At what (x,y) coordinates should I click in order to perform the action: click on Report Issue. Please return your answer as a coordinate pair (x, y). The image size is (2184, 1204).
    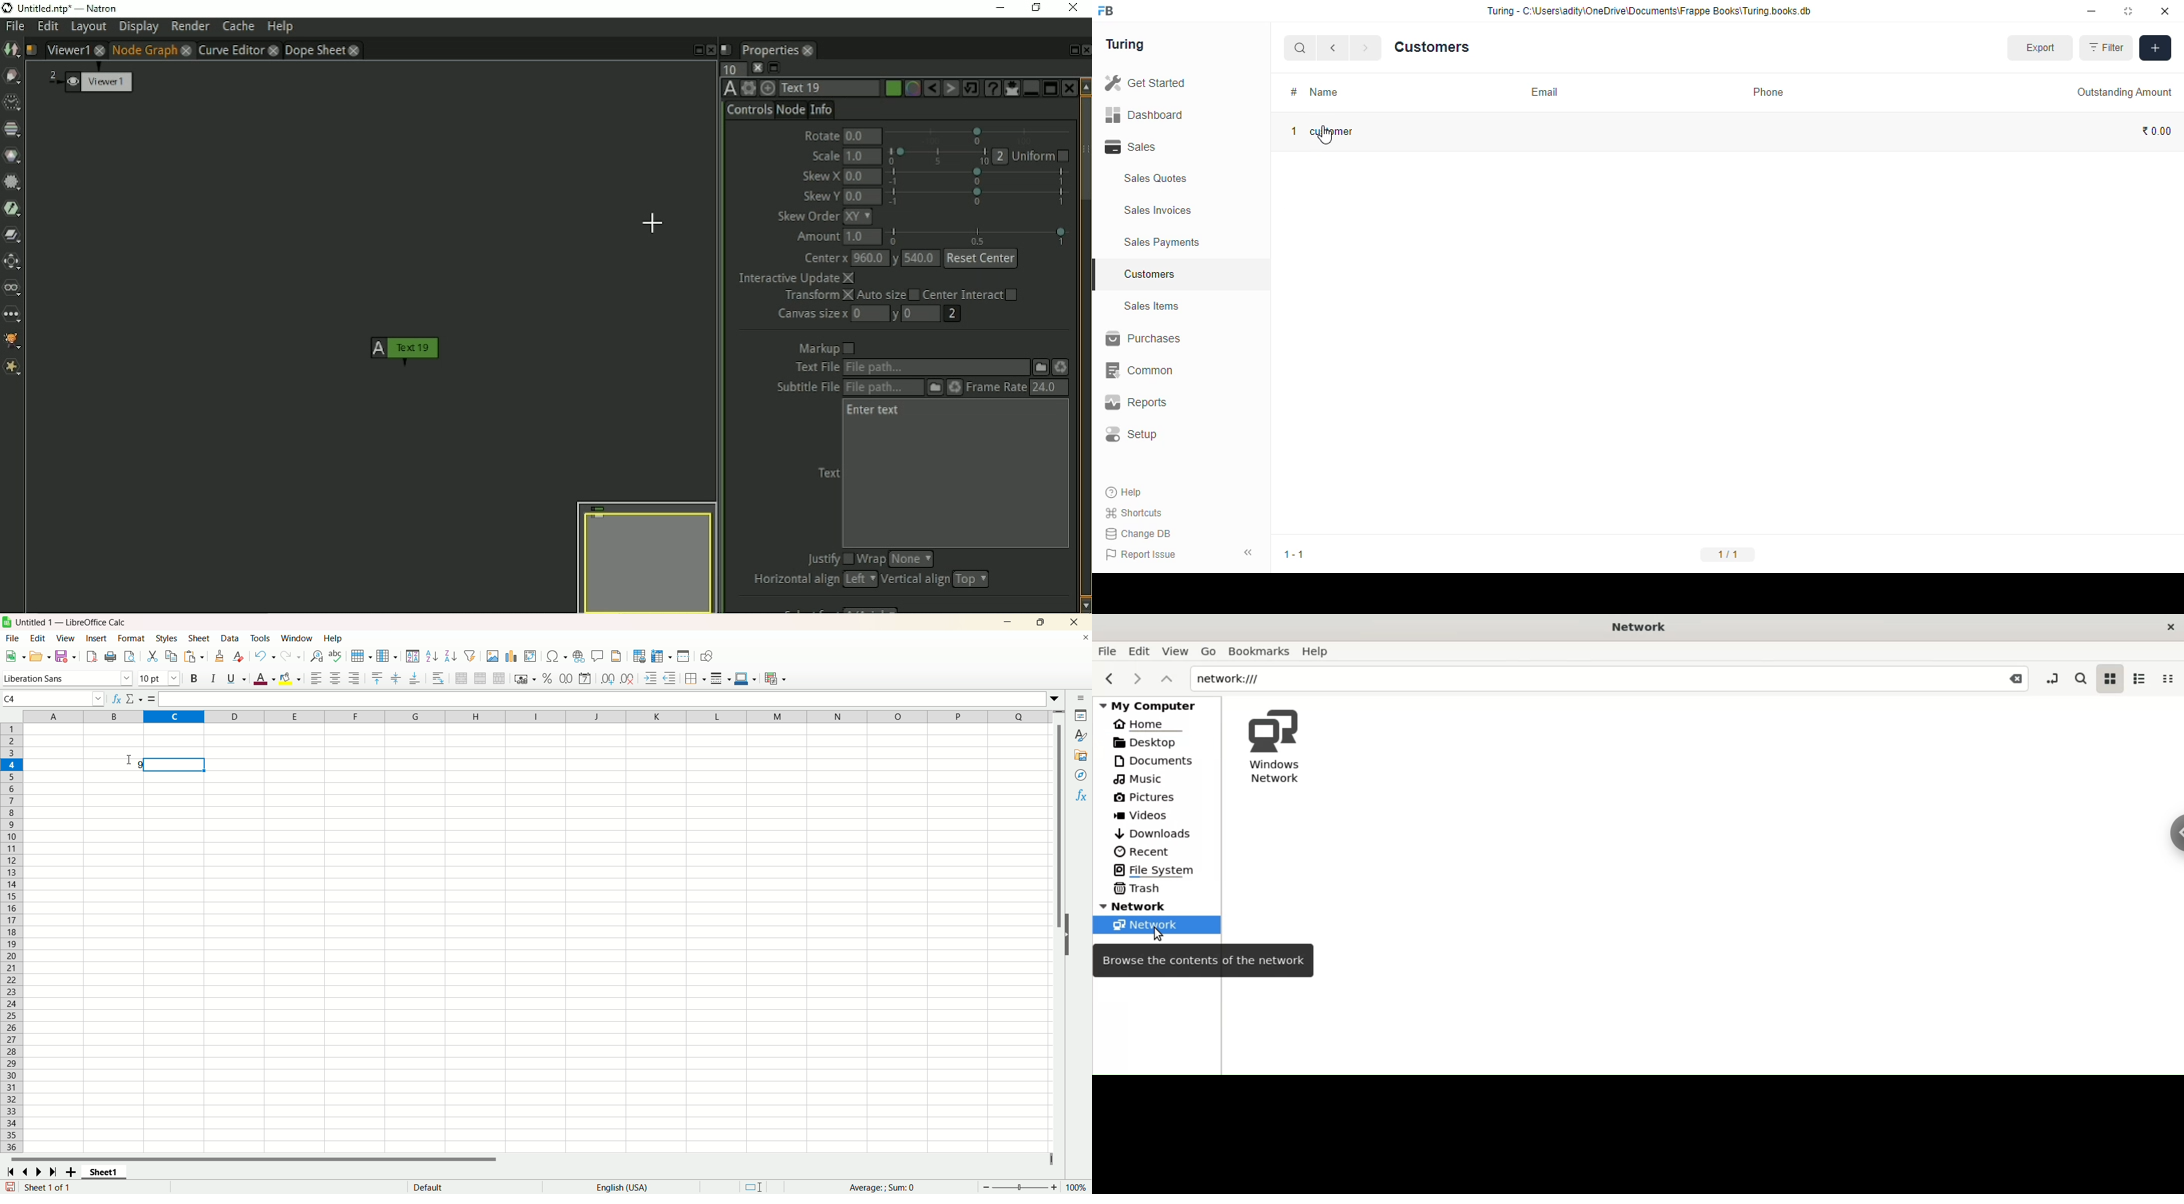
    Looking at the image, I should click on (1144, 554).